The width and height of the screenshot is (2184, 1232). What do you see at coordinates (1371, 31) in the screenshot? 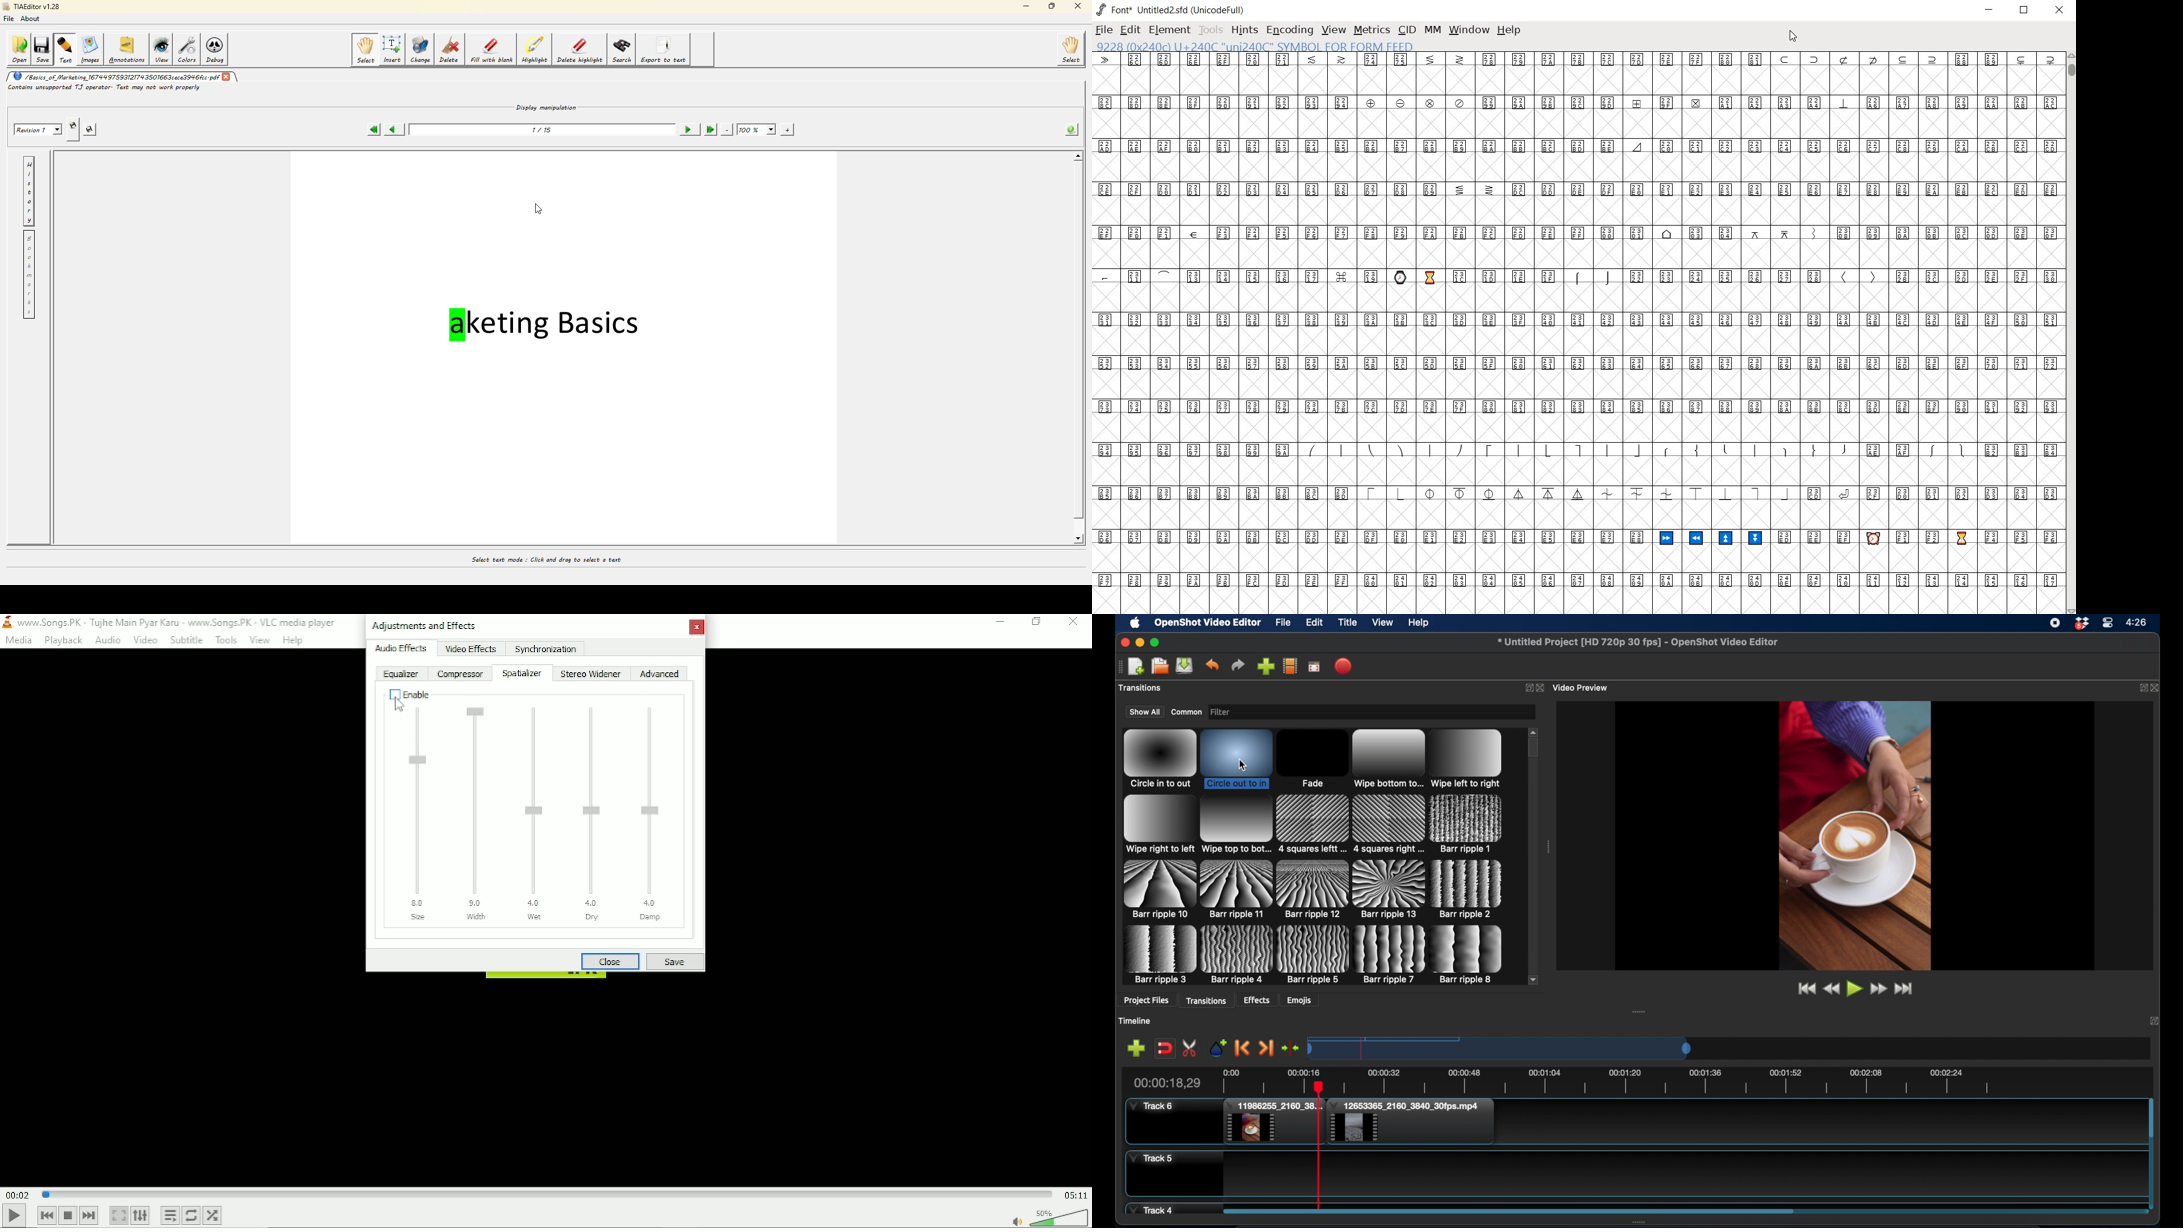
I see `metrics` at bounding box center [1371, 31].